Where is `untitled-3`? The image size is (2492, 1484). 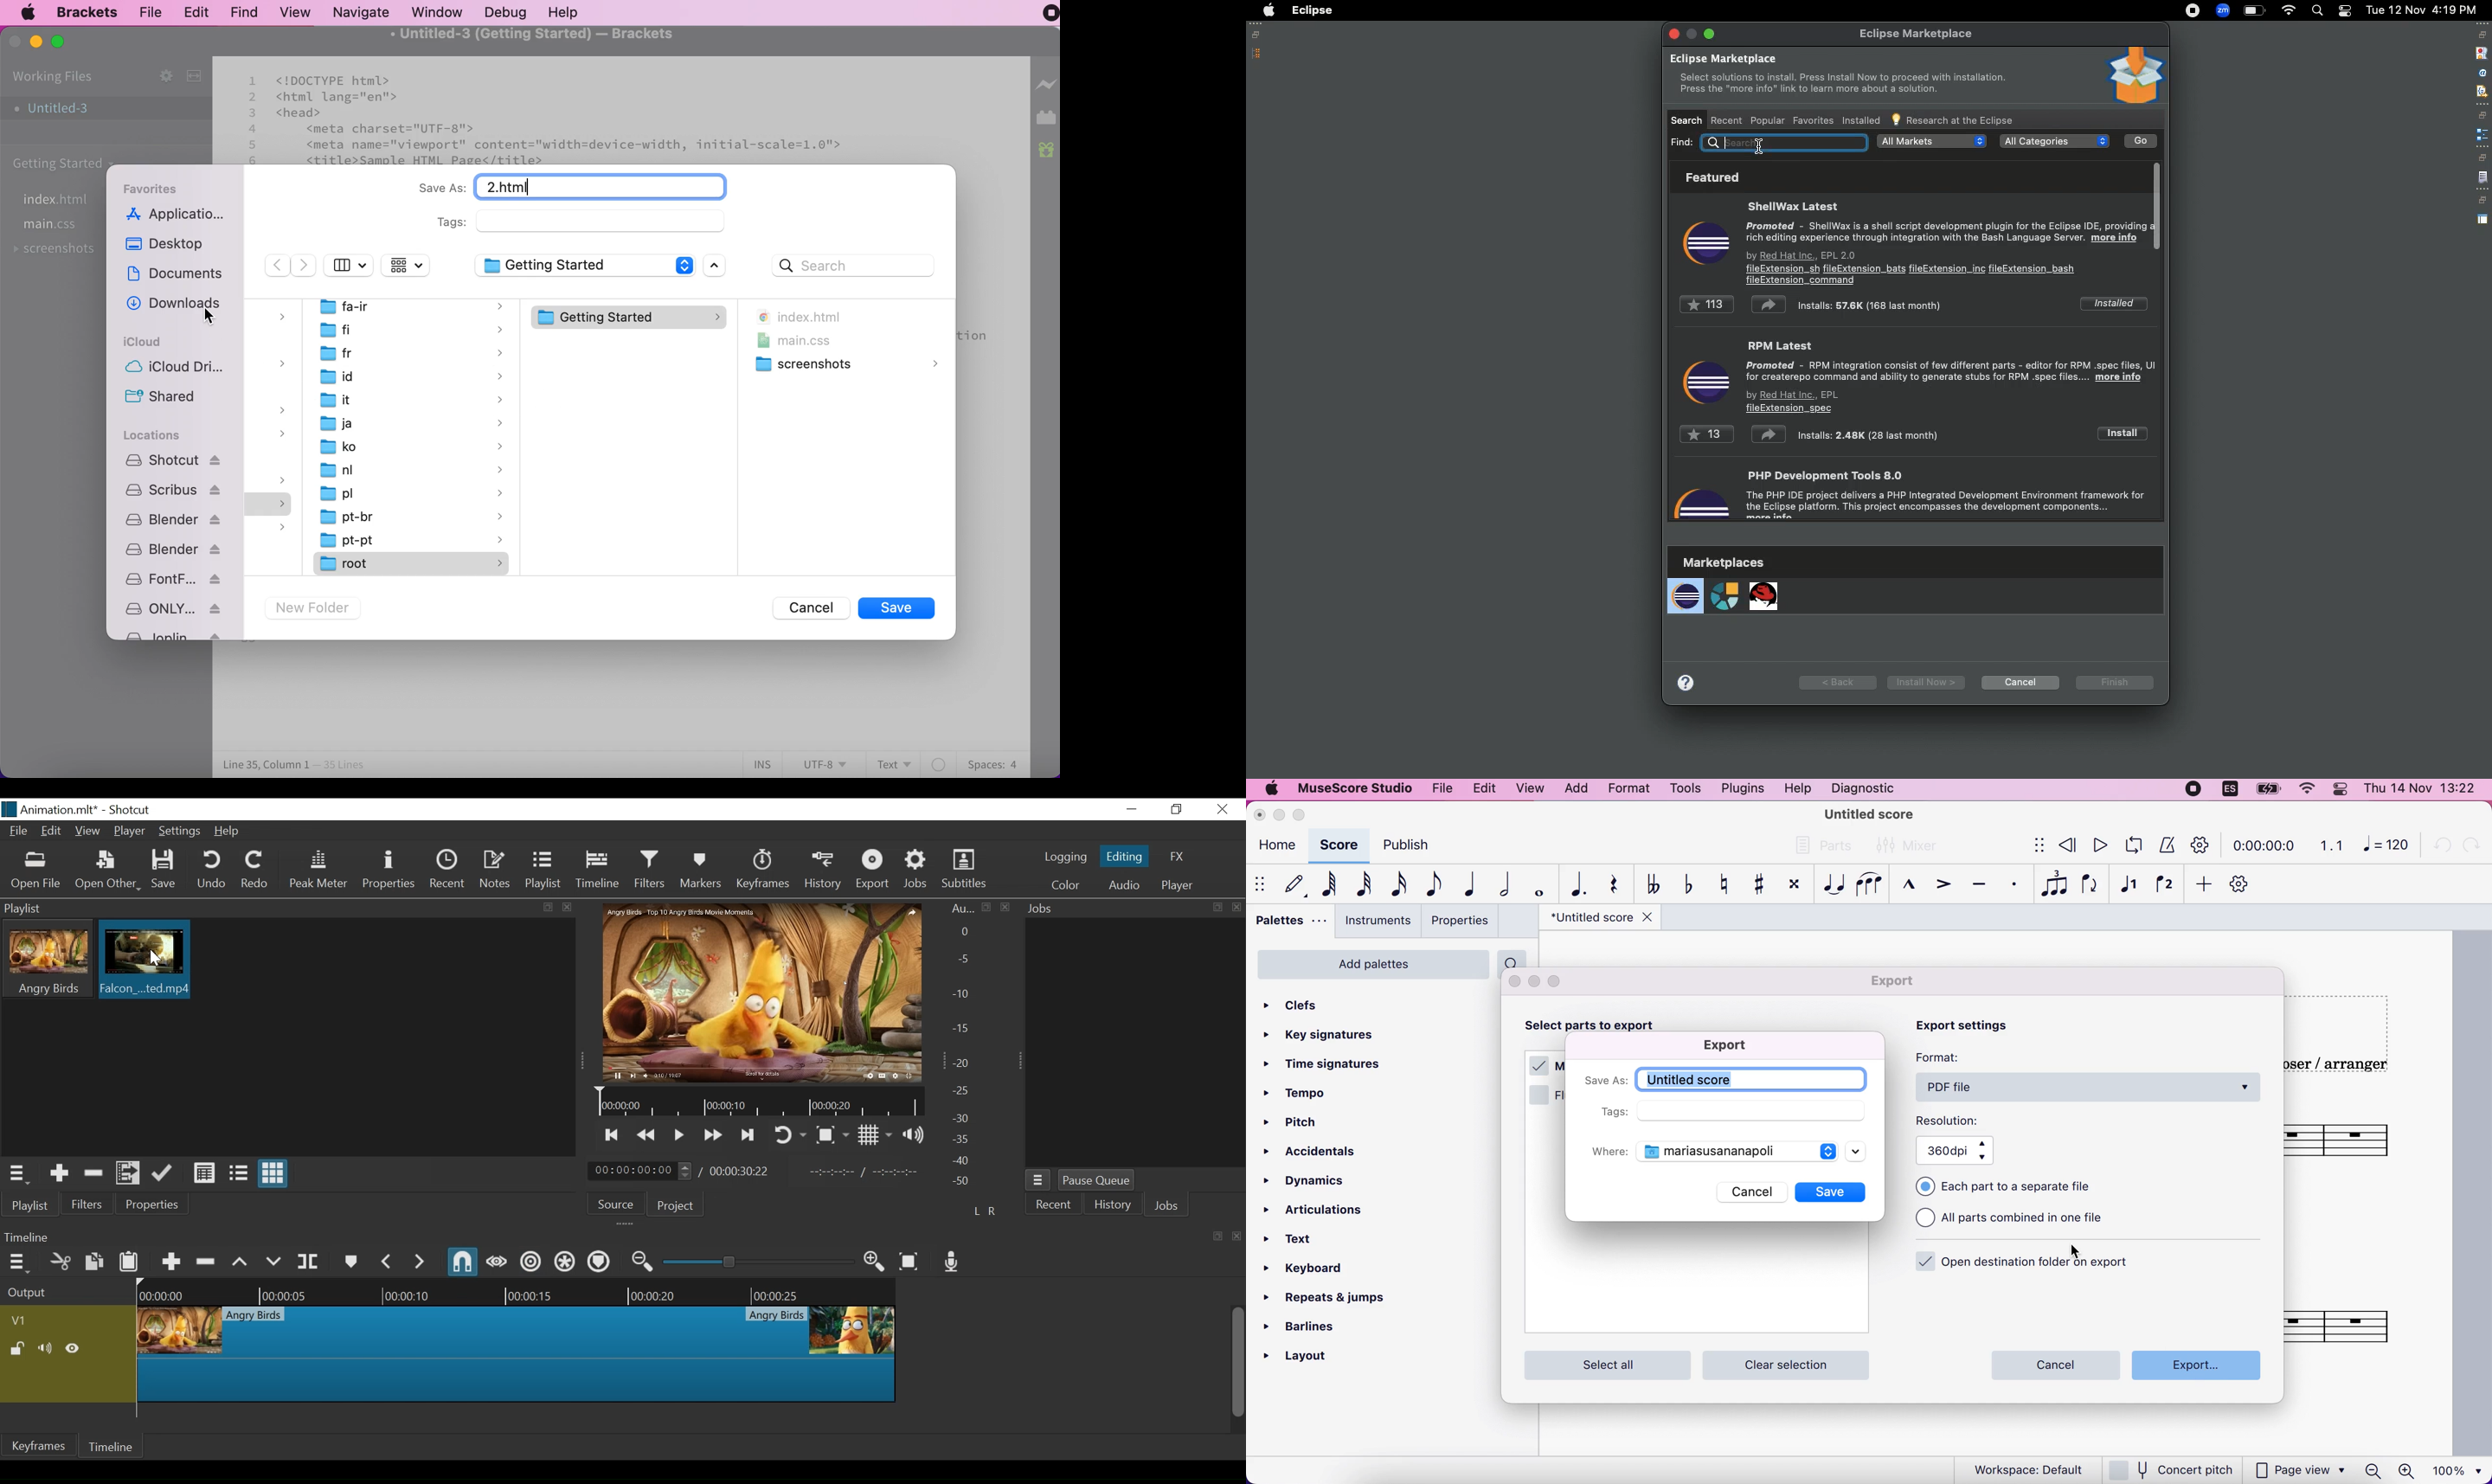 untitled-3 is located at coordinates (58, 109).